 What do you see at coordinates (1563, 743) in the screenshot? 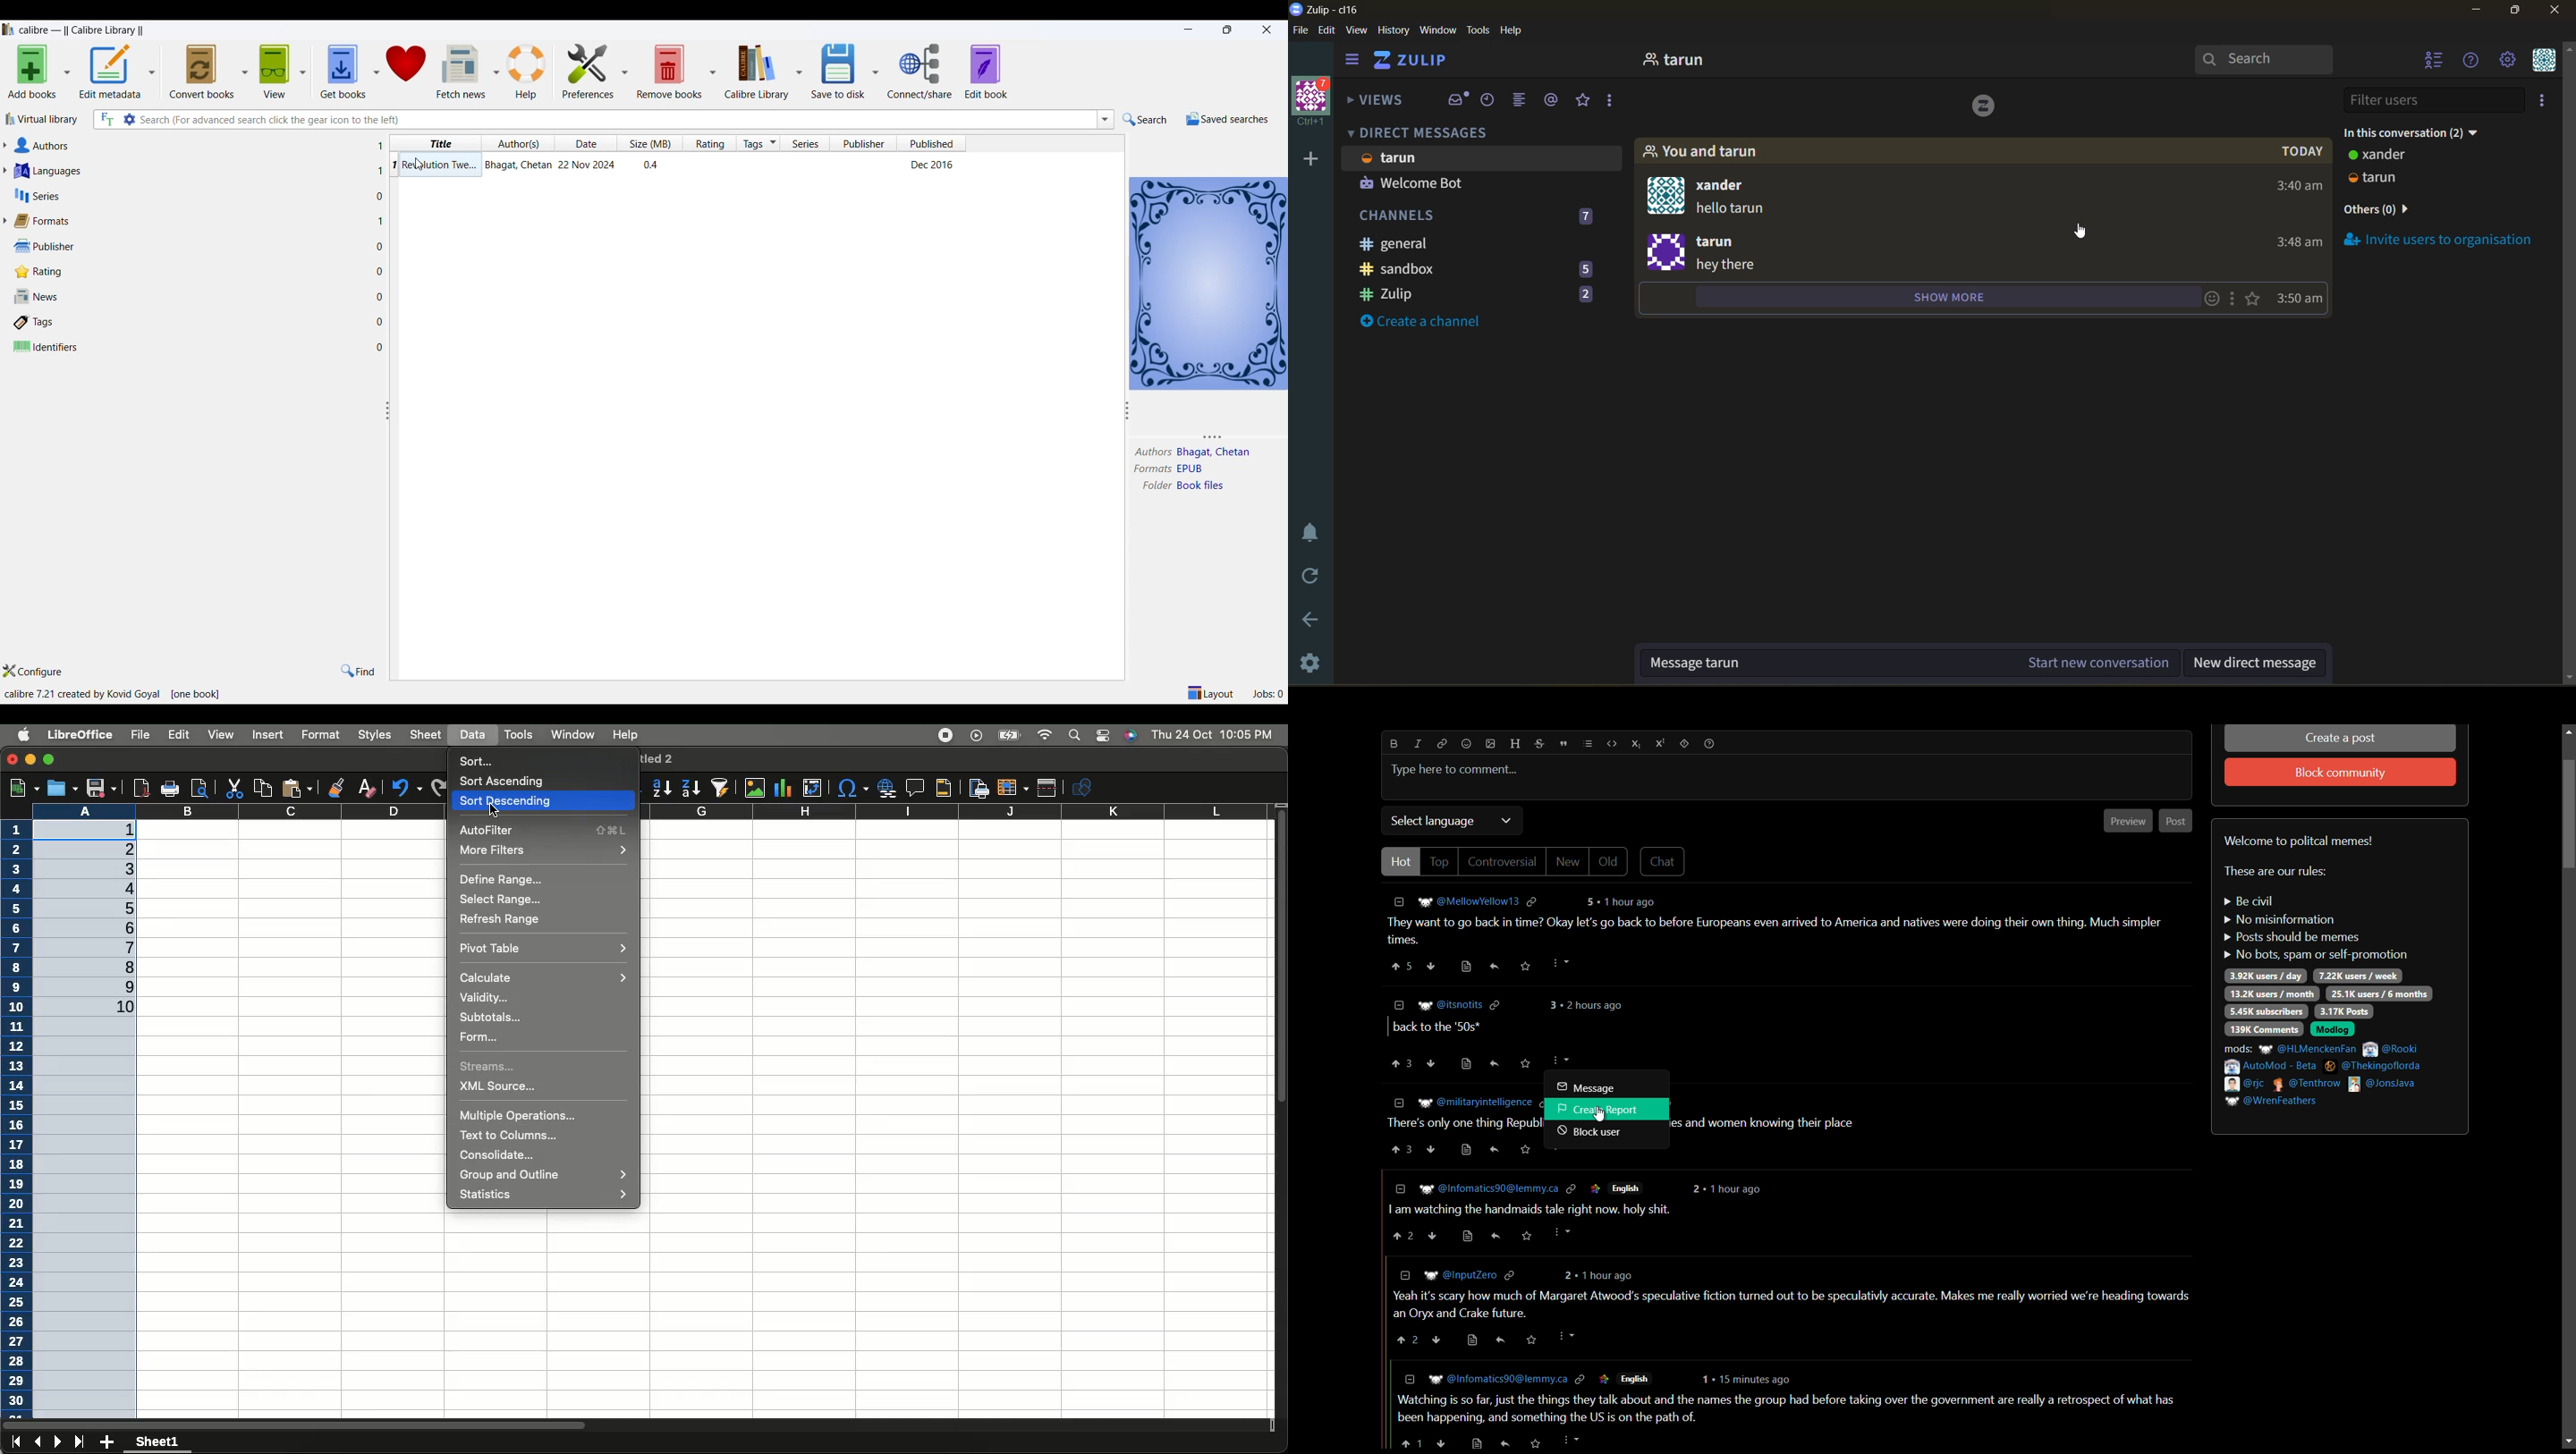
I see `quote` at bounding box center [1563, 743].